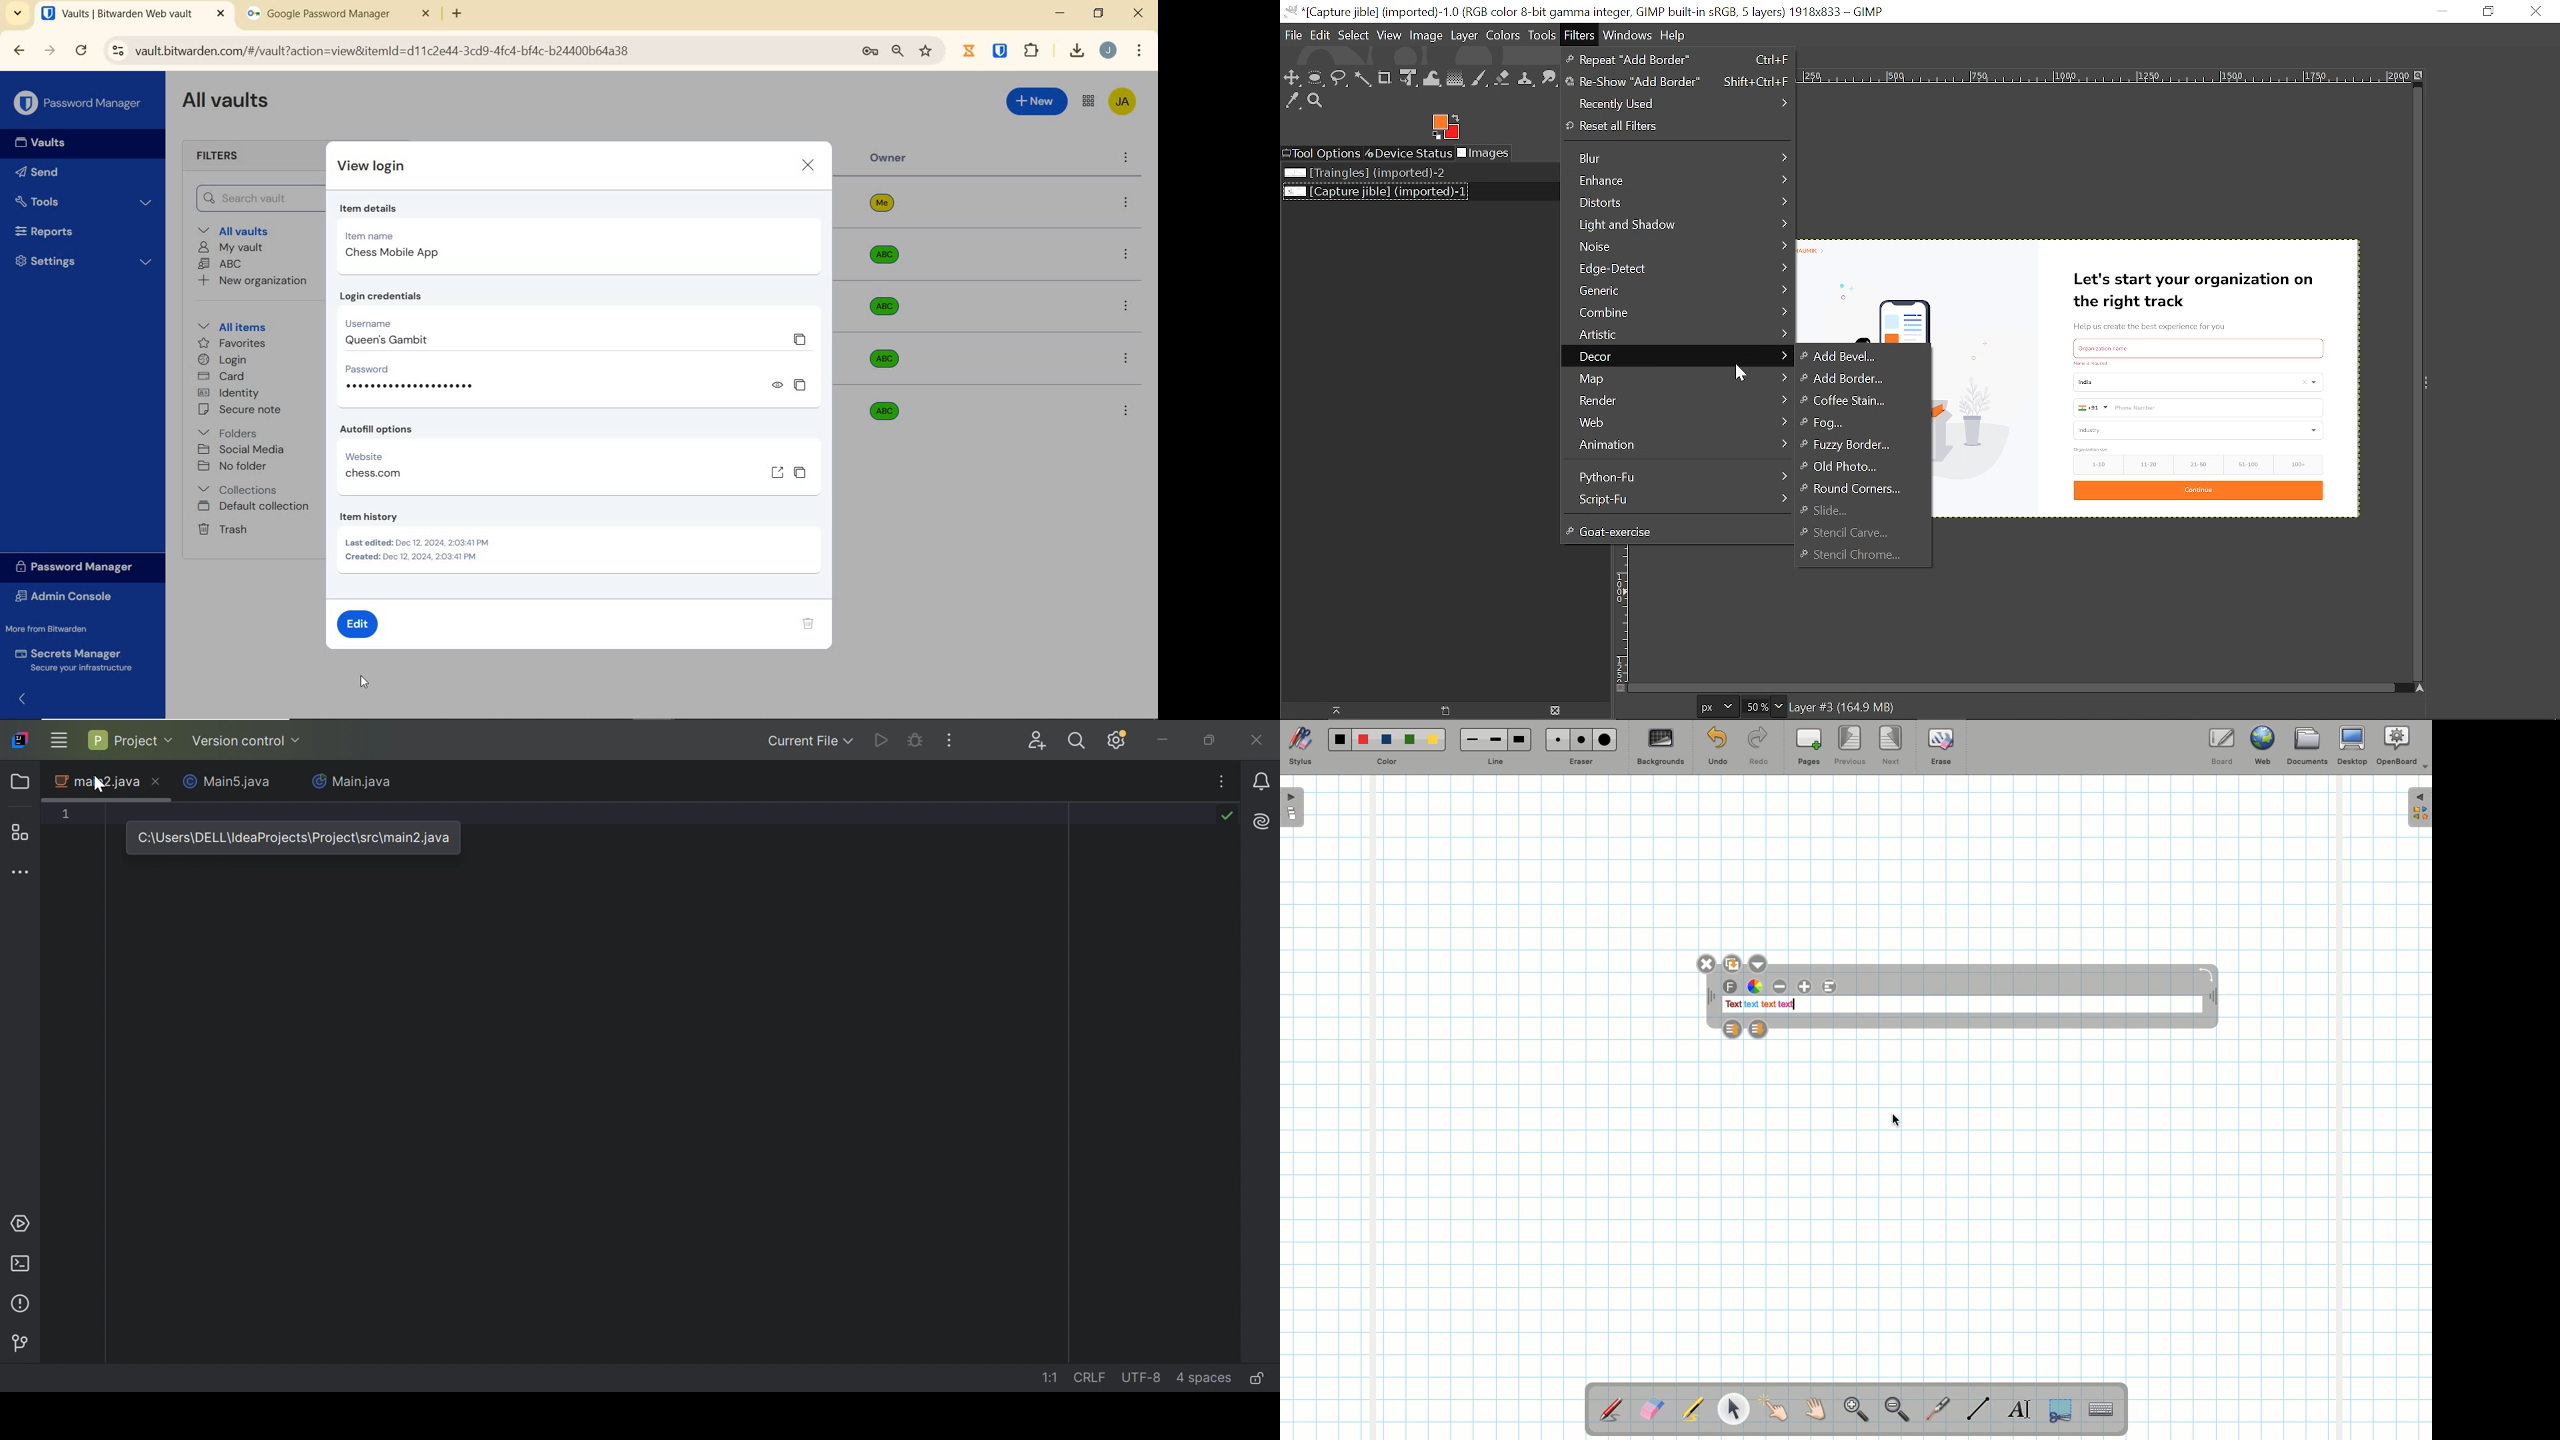 Image resolution: width=2576 pixels, height=1456 pixels. Describe the element at coordinates (1681, 290) in the screenshot. I see `Generic` at that location.